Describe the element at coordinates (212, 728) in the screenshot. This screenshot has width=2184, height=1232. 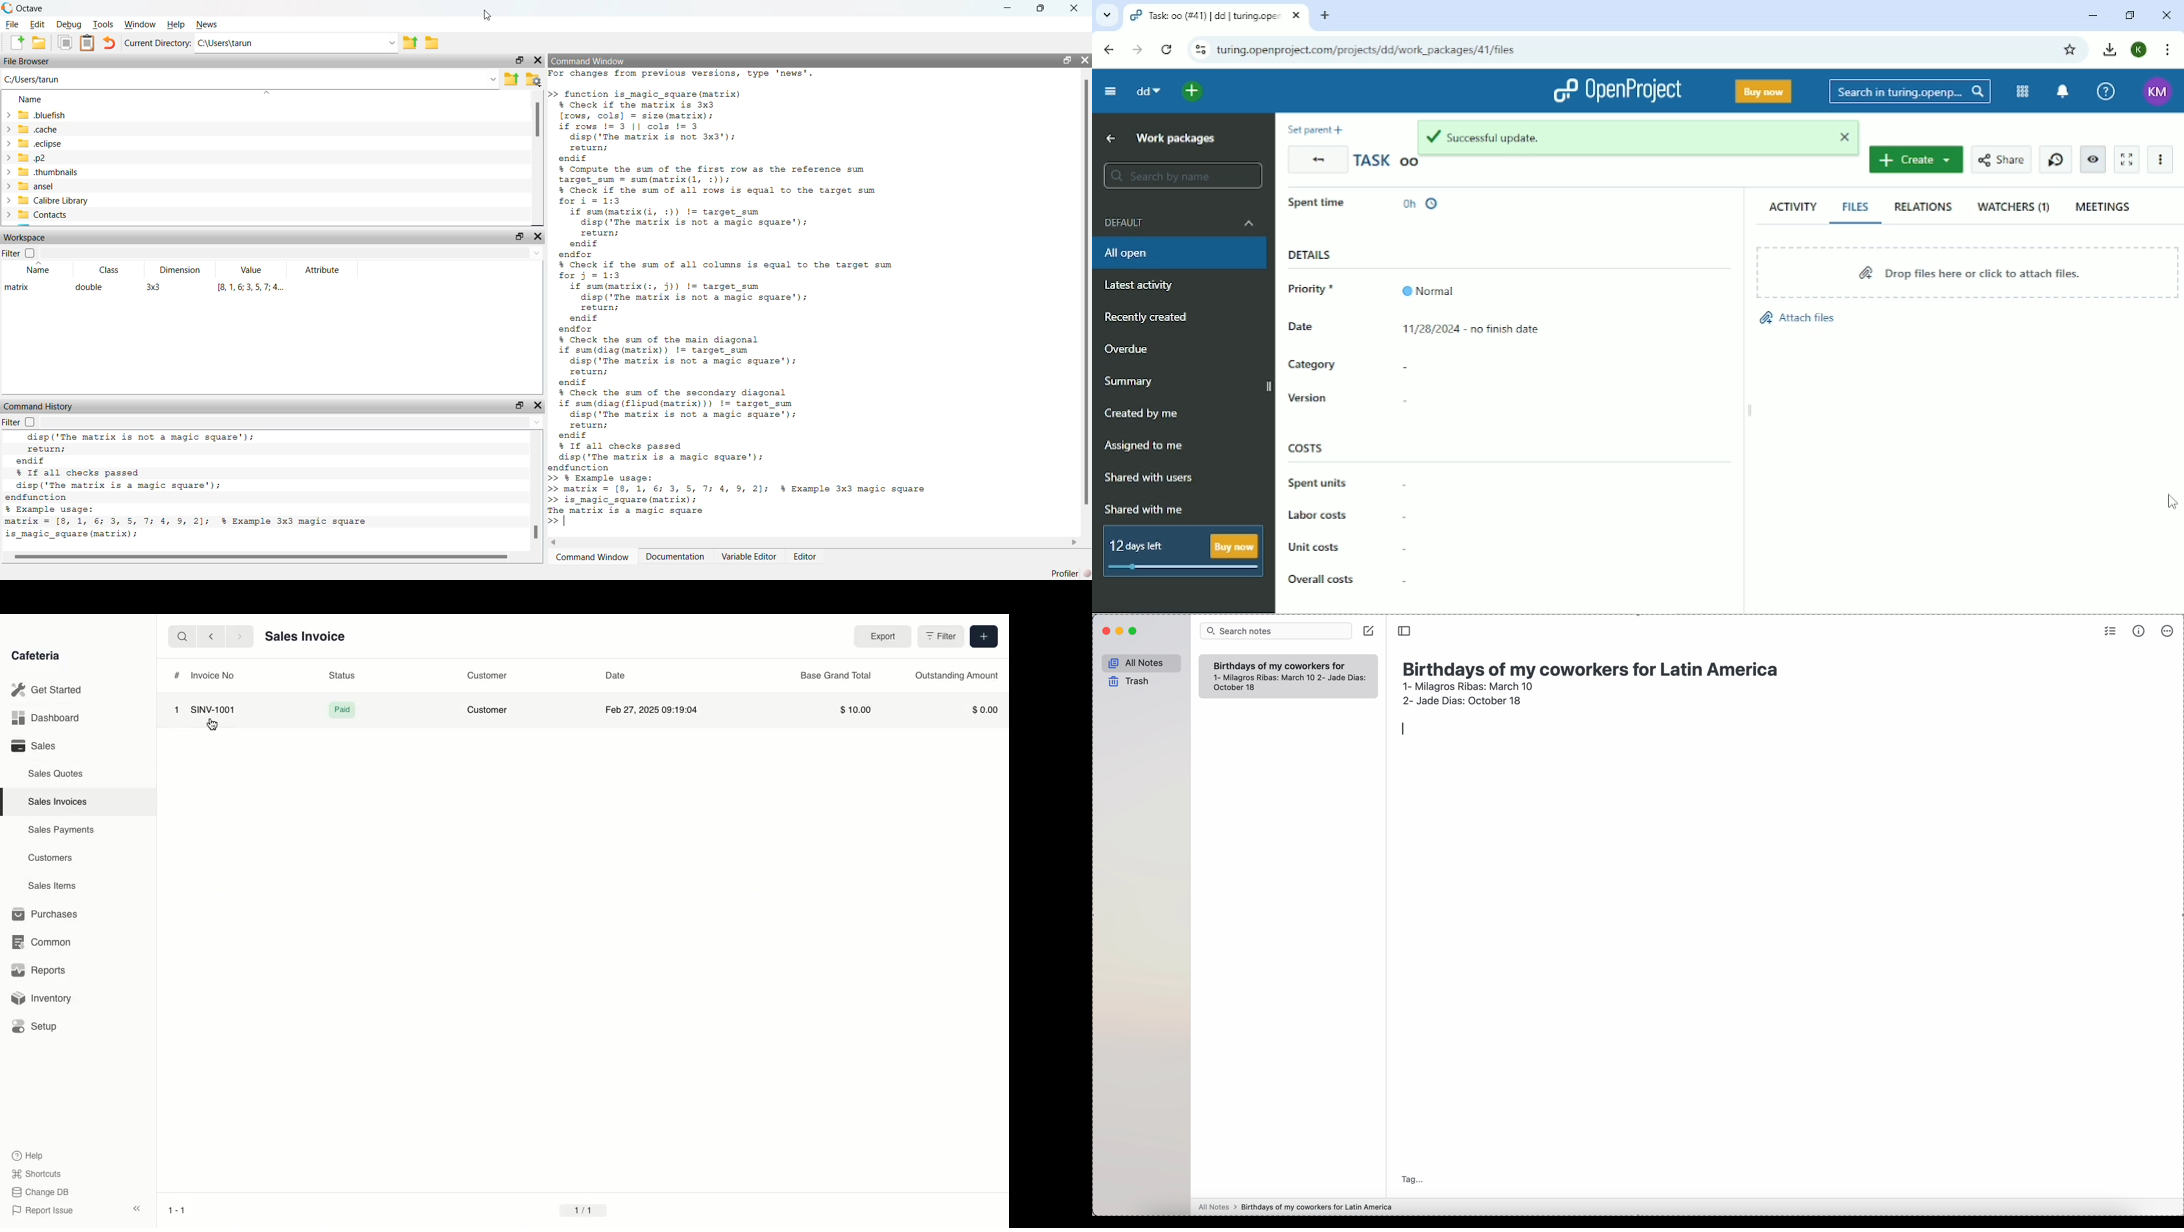
I see `cursor` at that location.